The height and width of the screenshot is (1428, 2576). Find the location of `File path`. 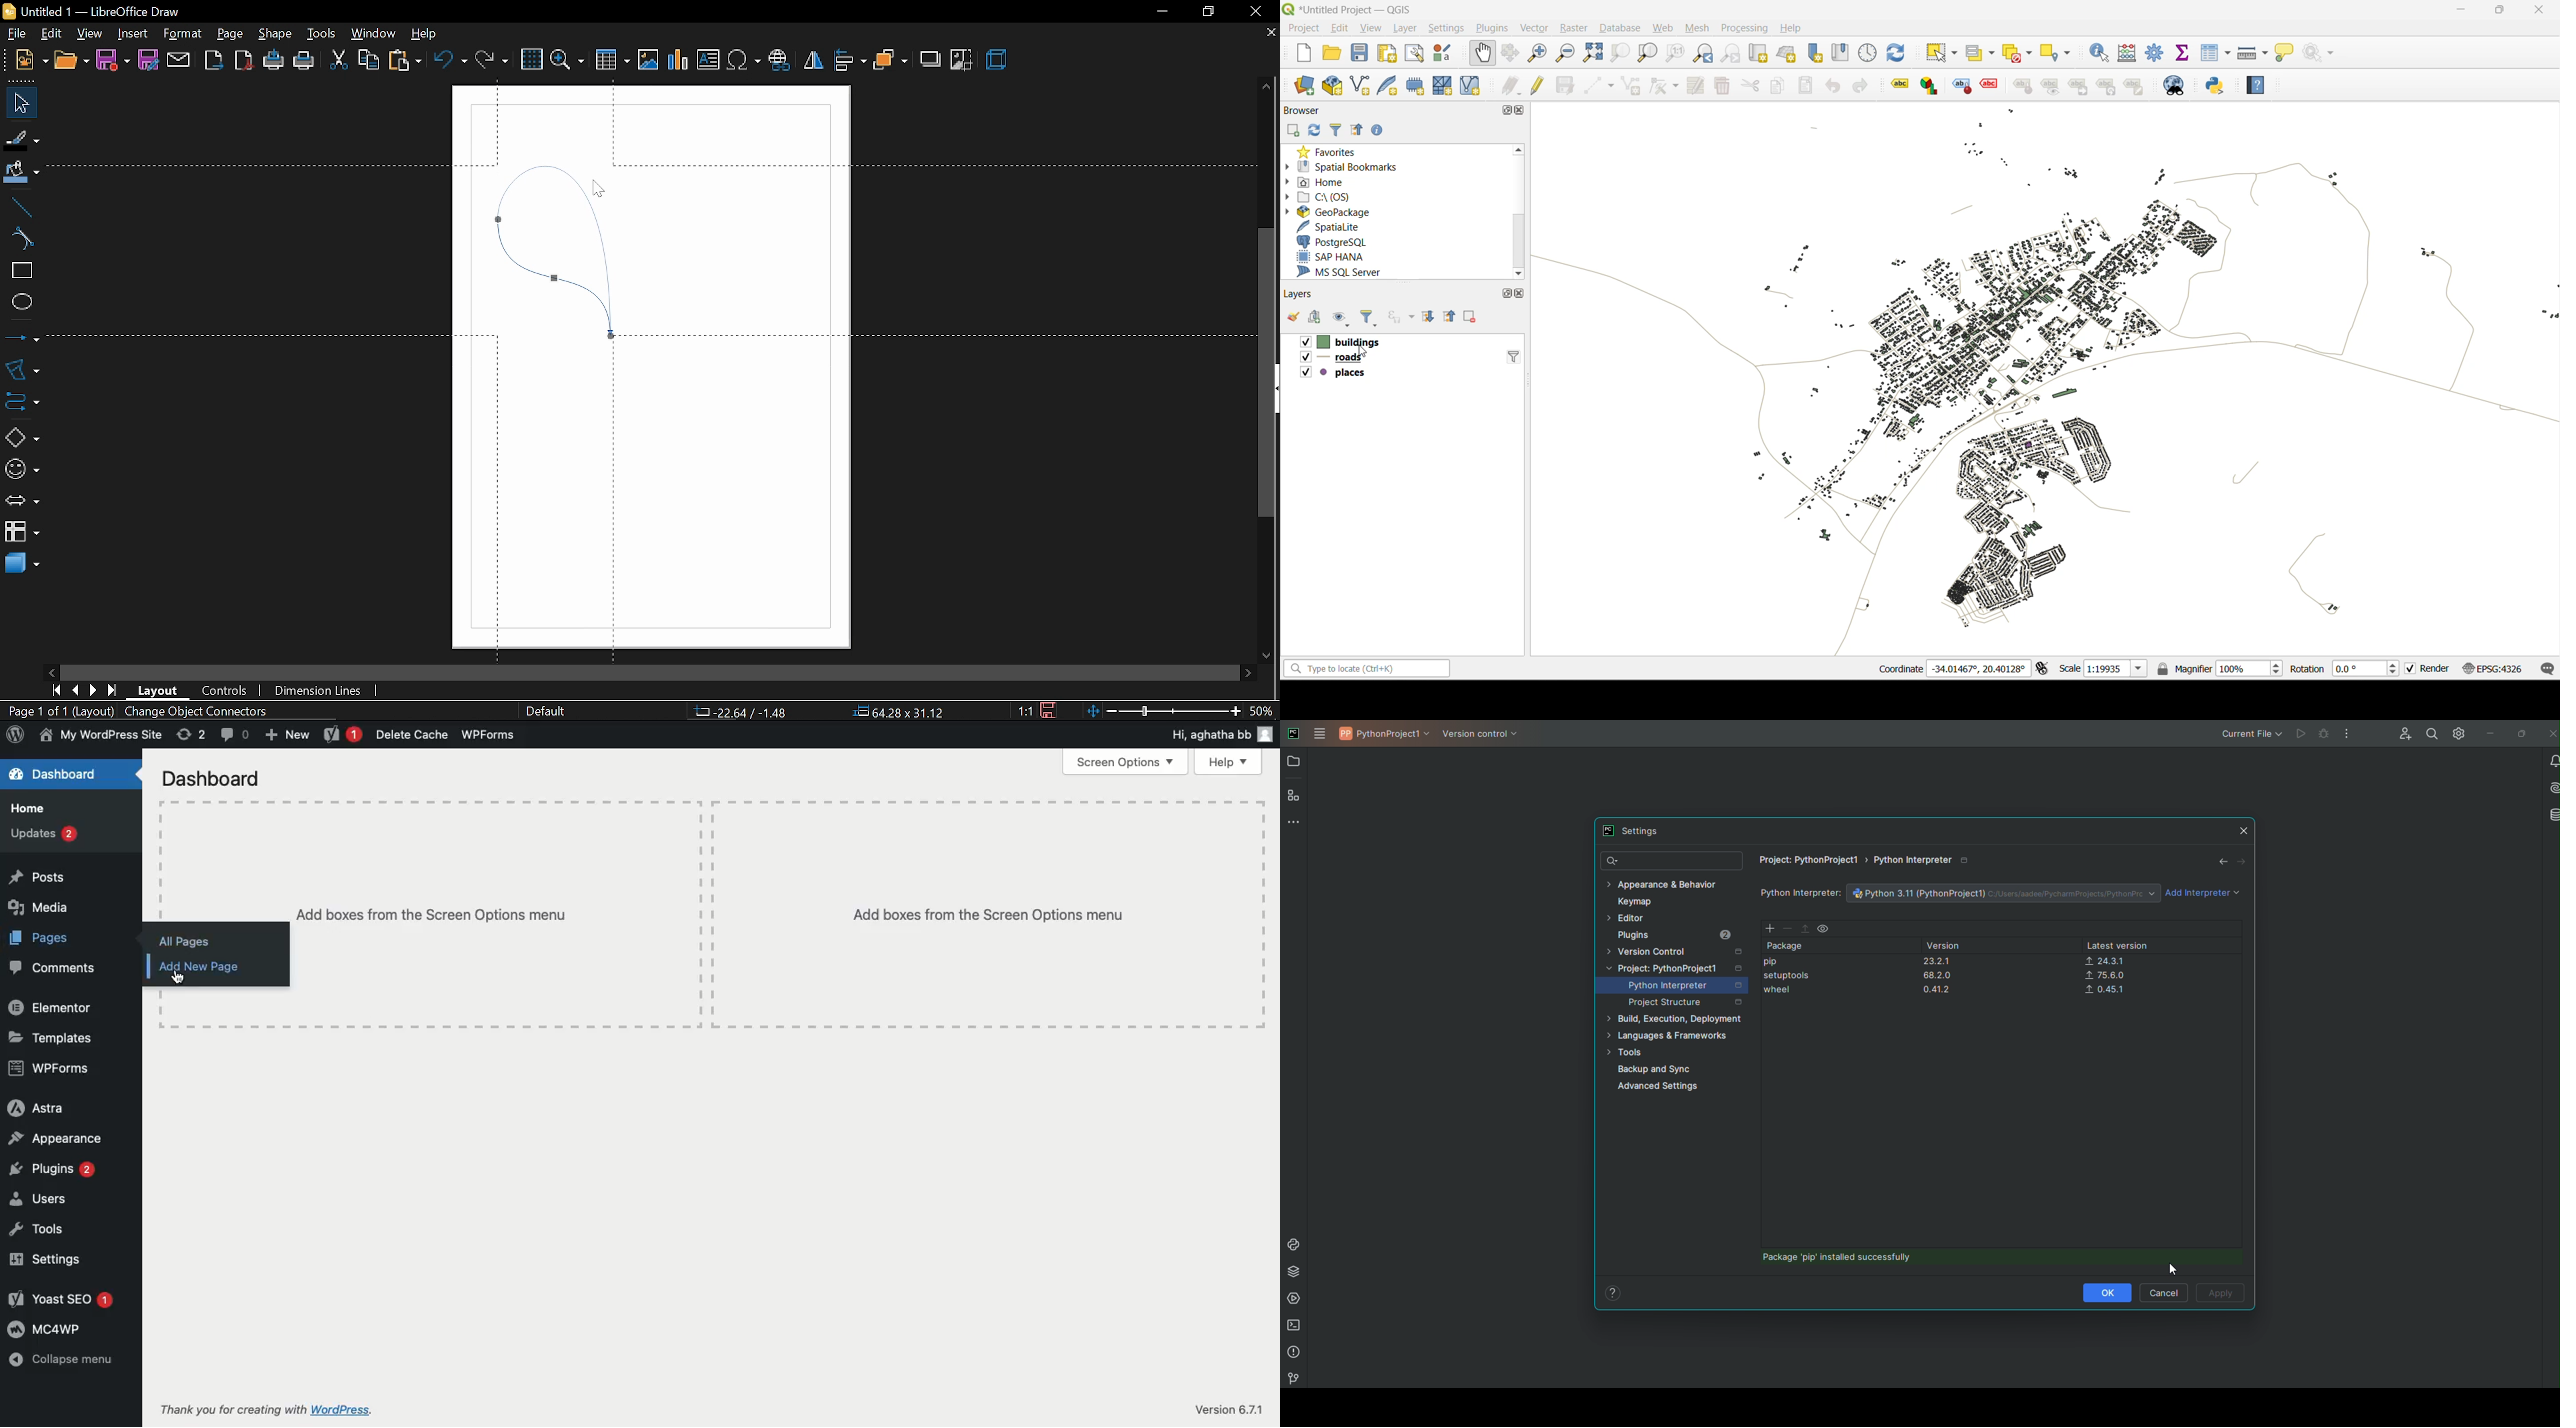

File path is located at coordinates (1869, 863).